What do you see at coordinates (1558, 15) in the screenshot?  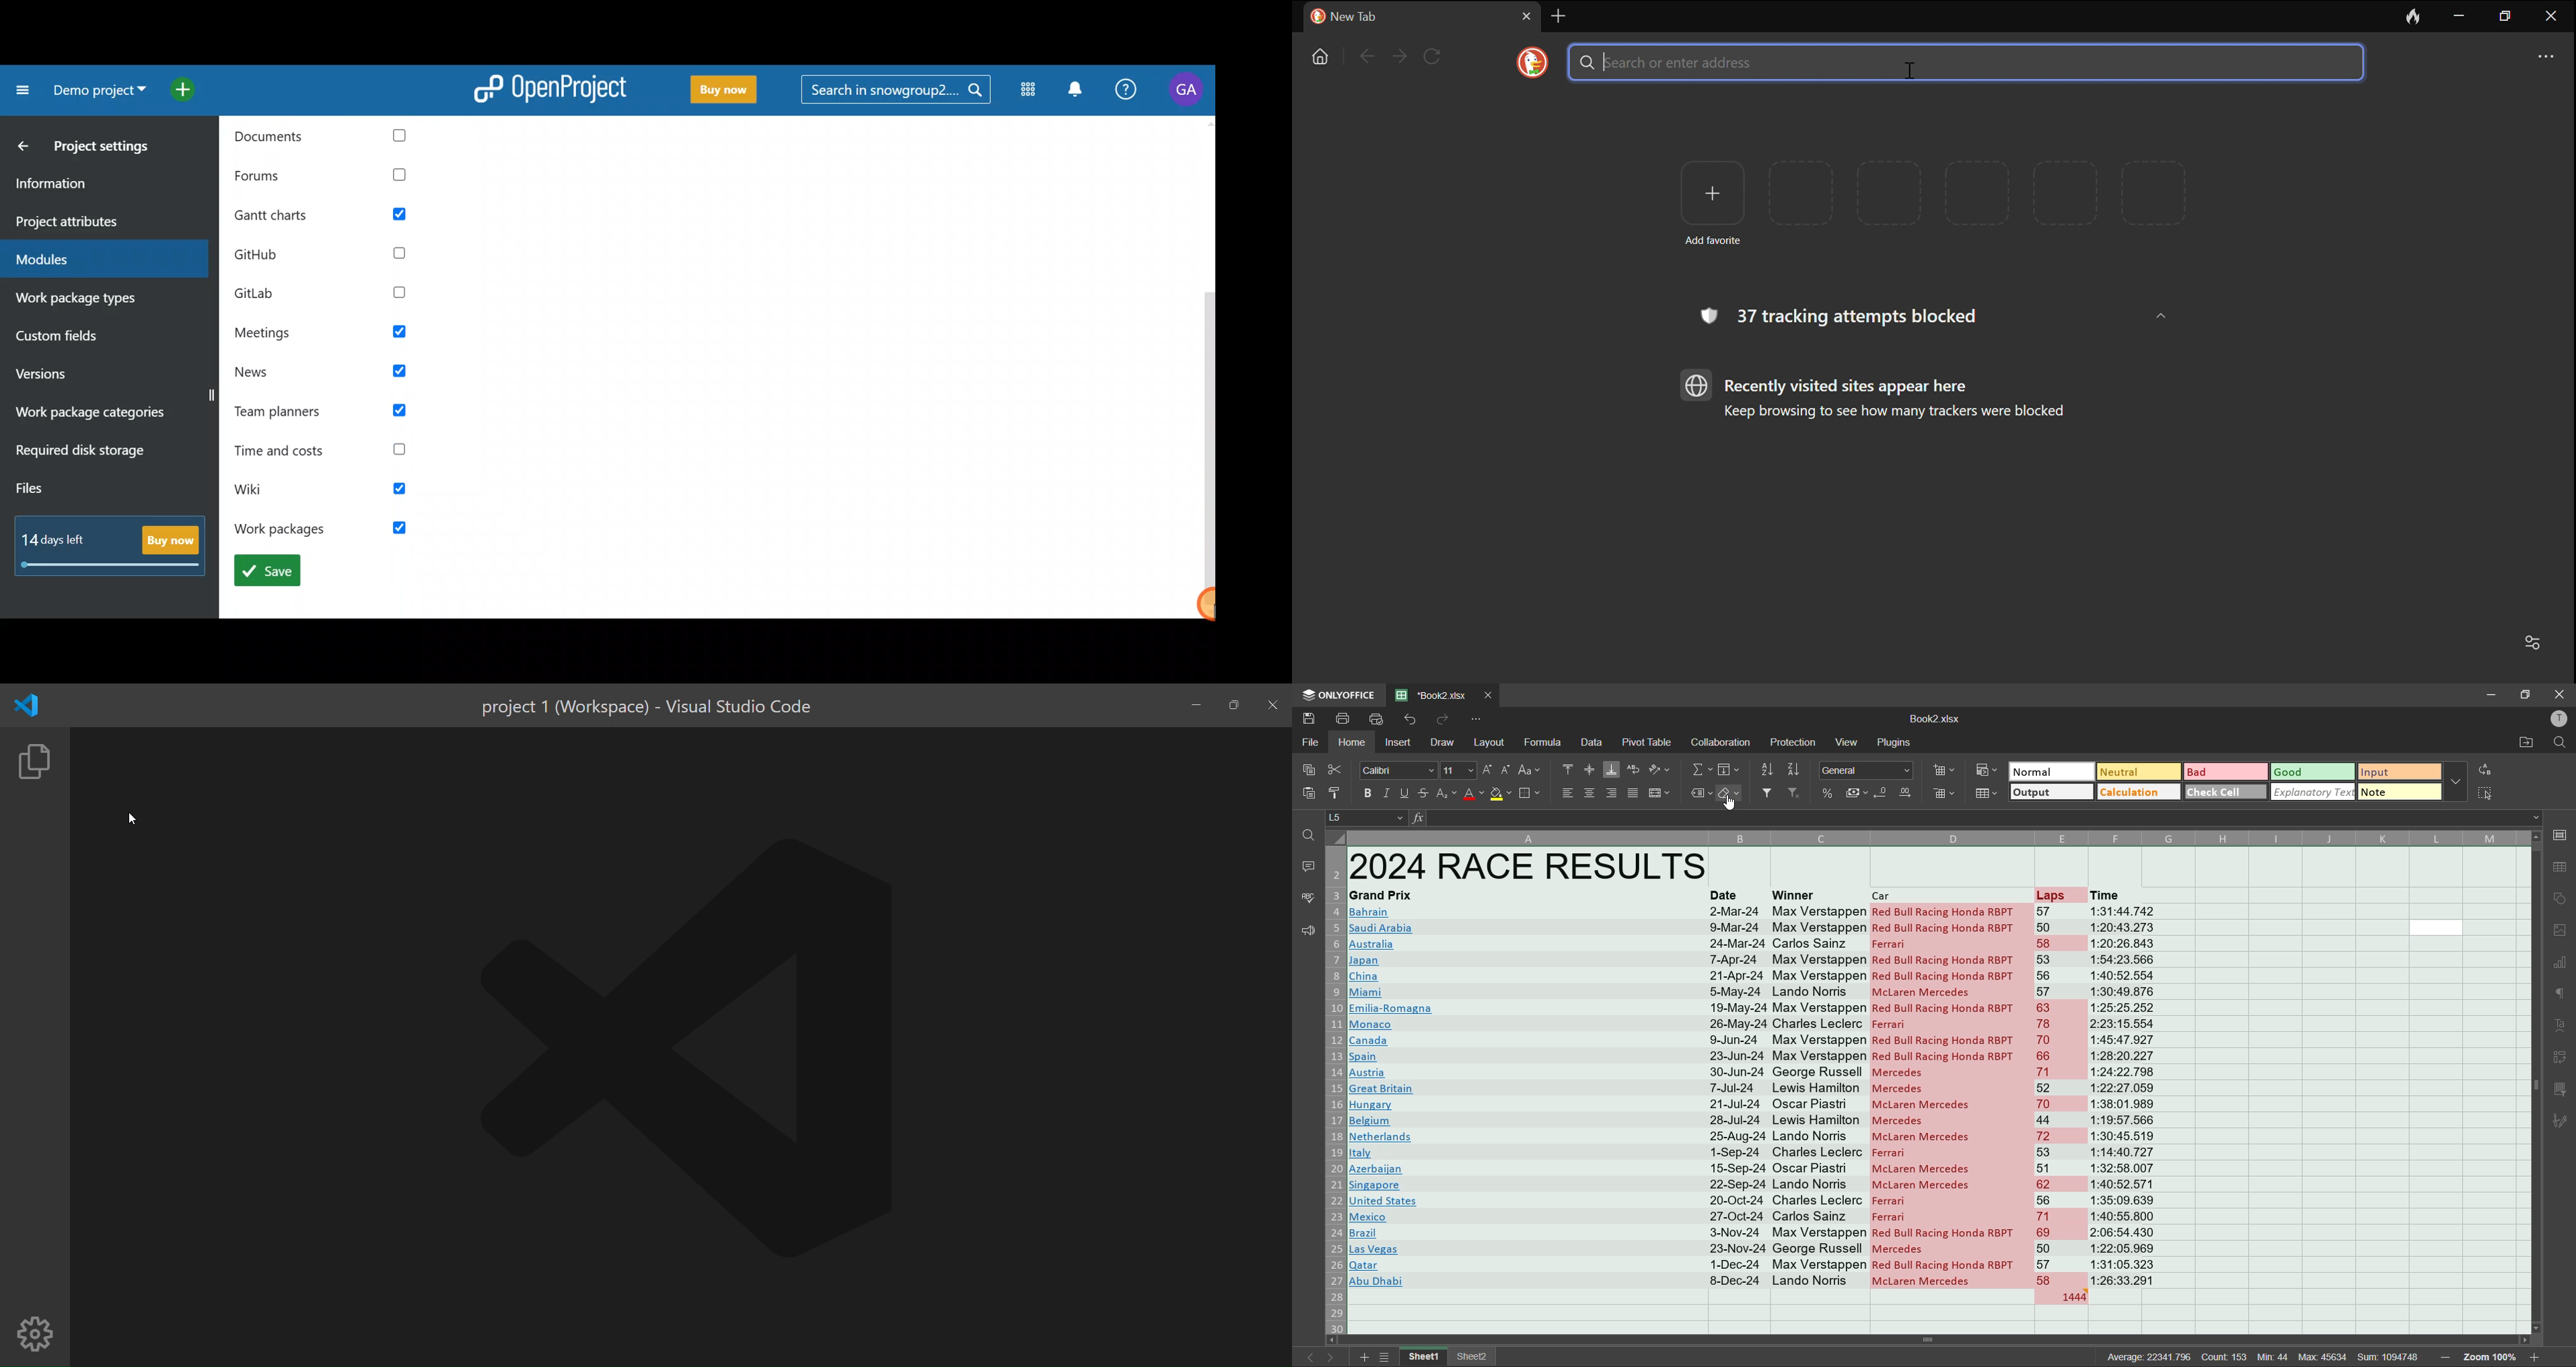 I see `Add new tab` at bounding box center [1558, 15].